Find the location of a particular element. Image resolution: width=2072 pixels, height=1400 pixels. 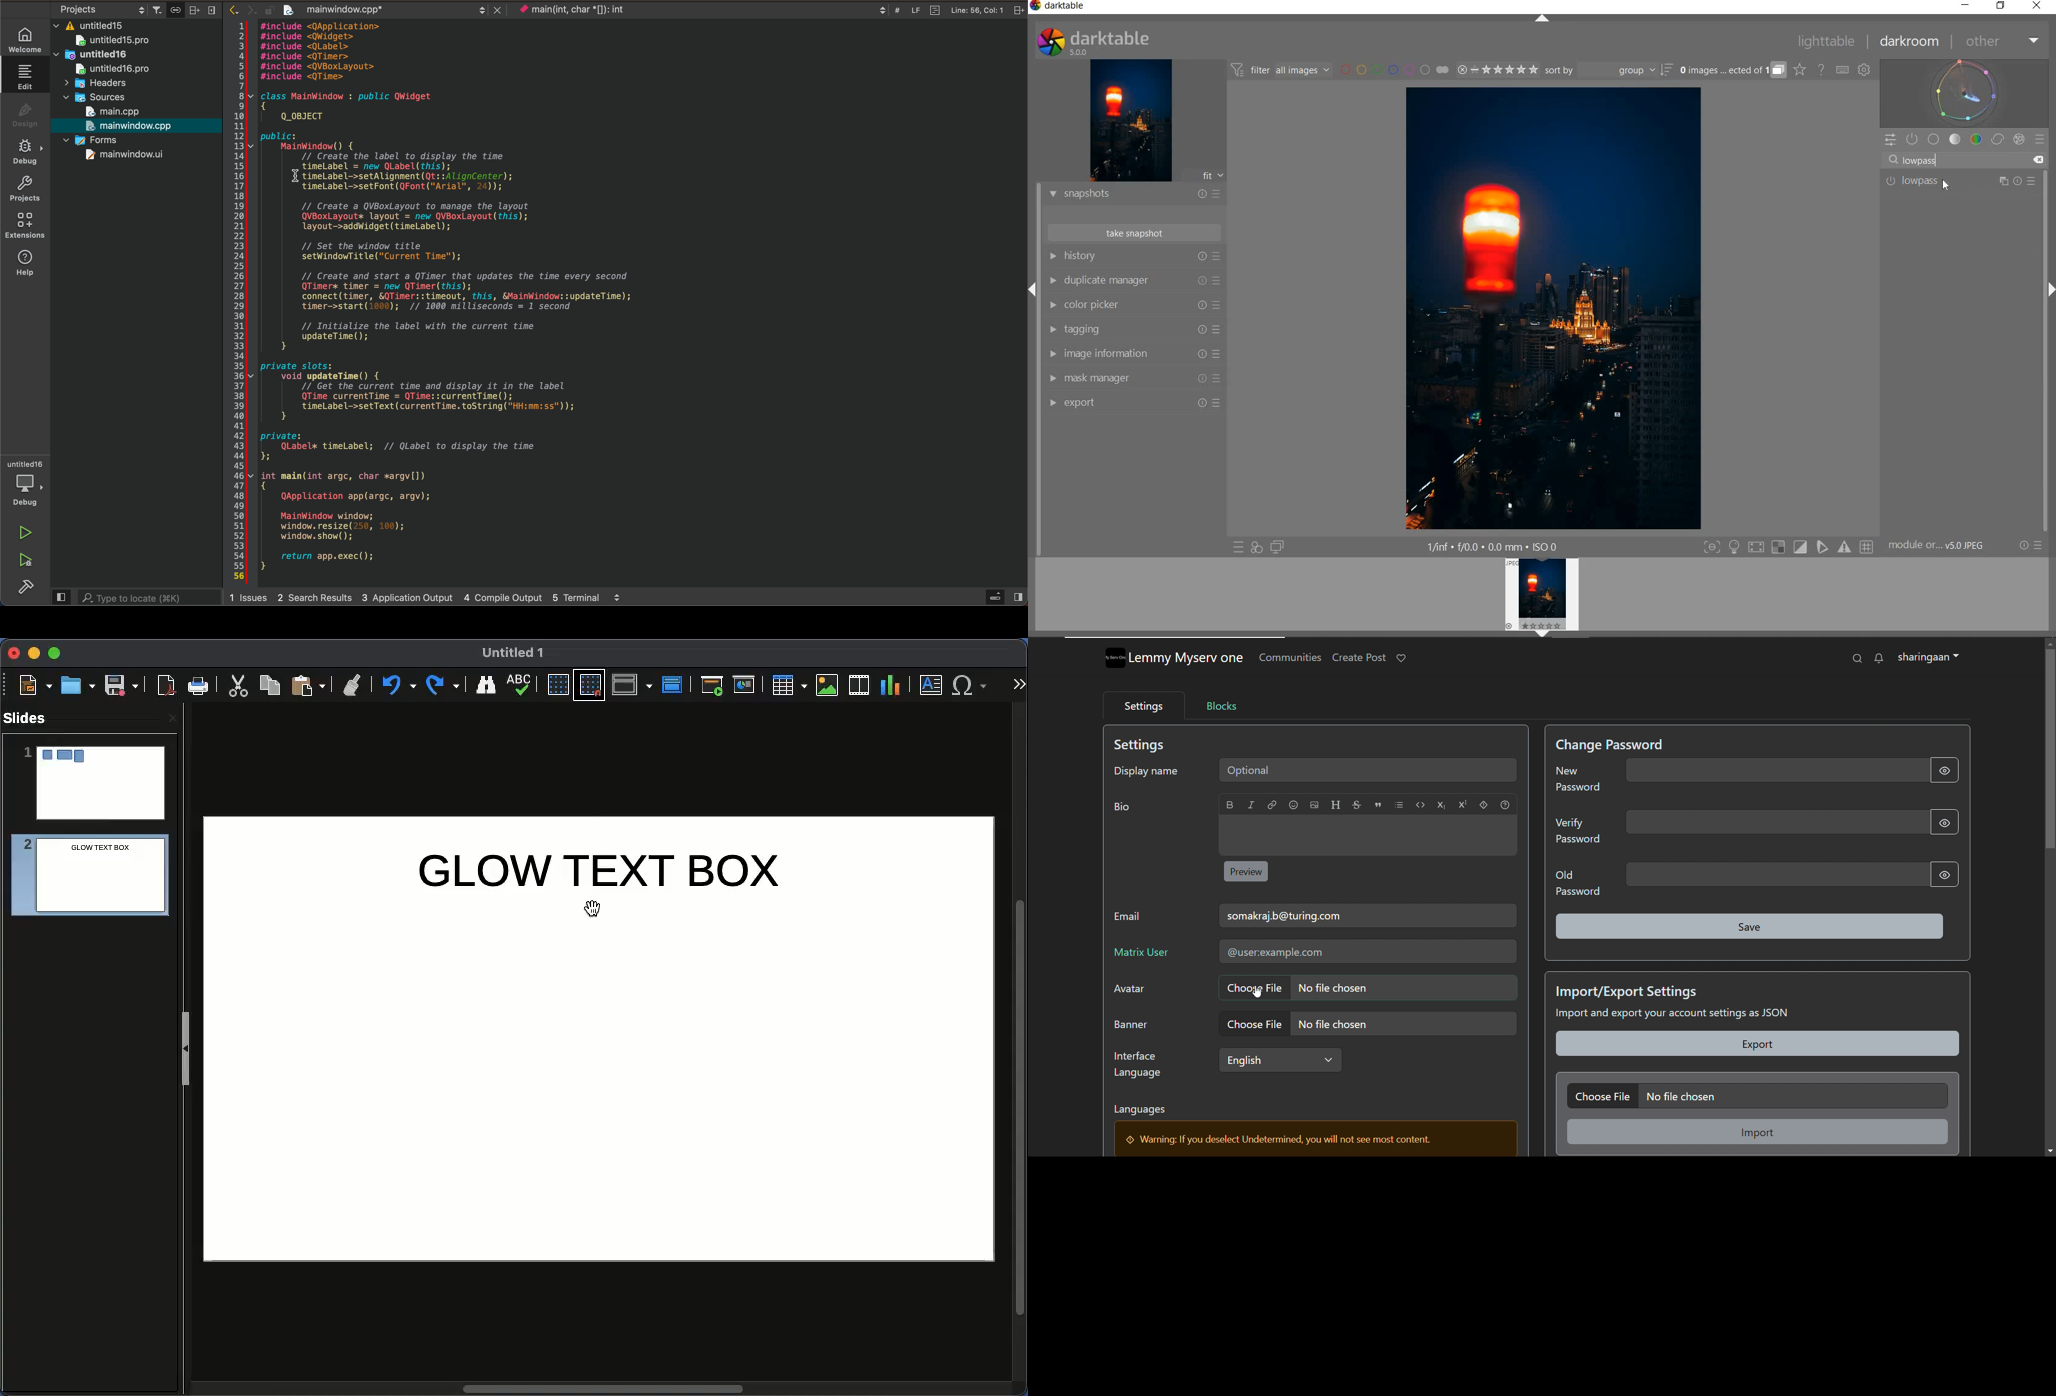

BASE is located at coordinates (1935, 140).